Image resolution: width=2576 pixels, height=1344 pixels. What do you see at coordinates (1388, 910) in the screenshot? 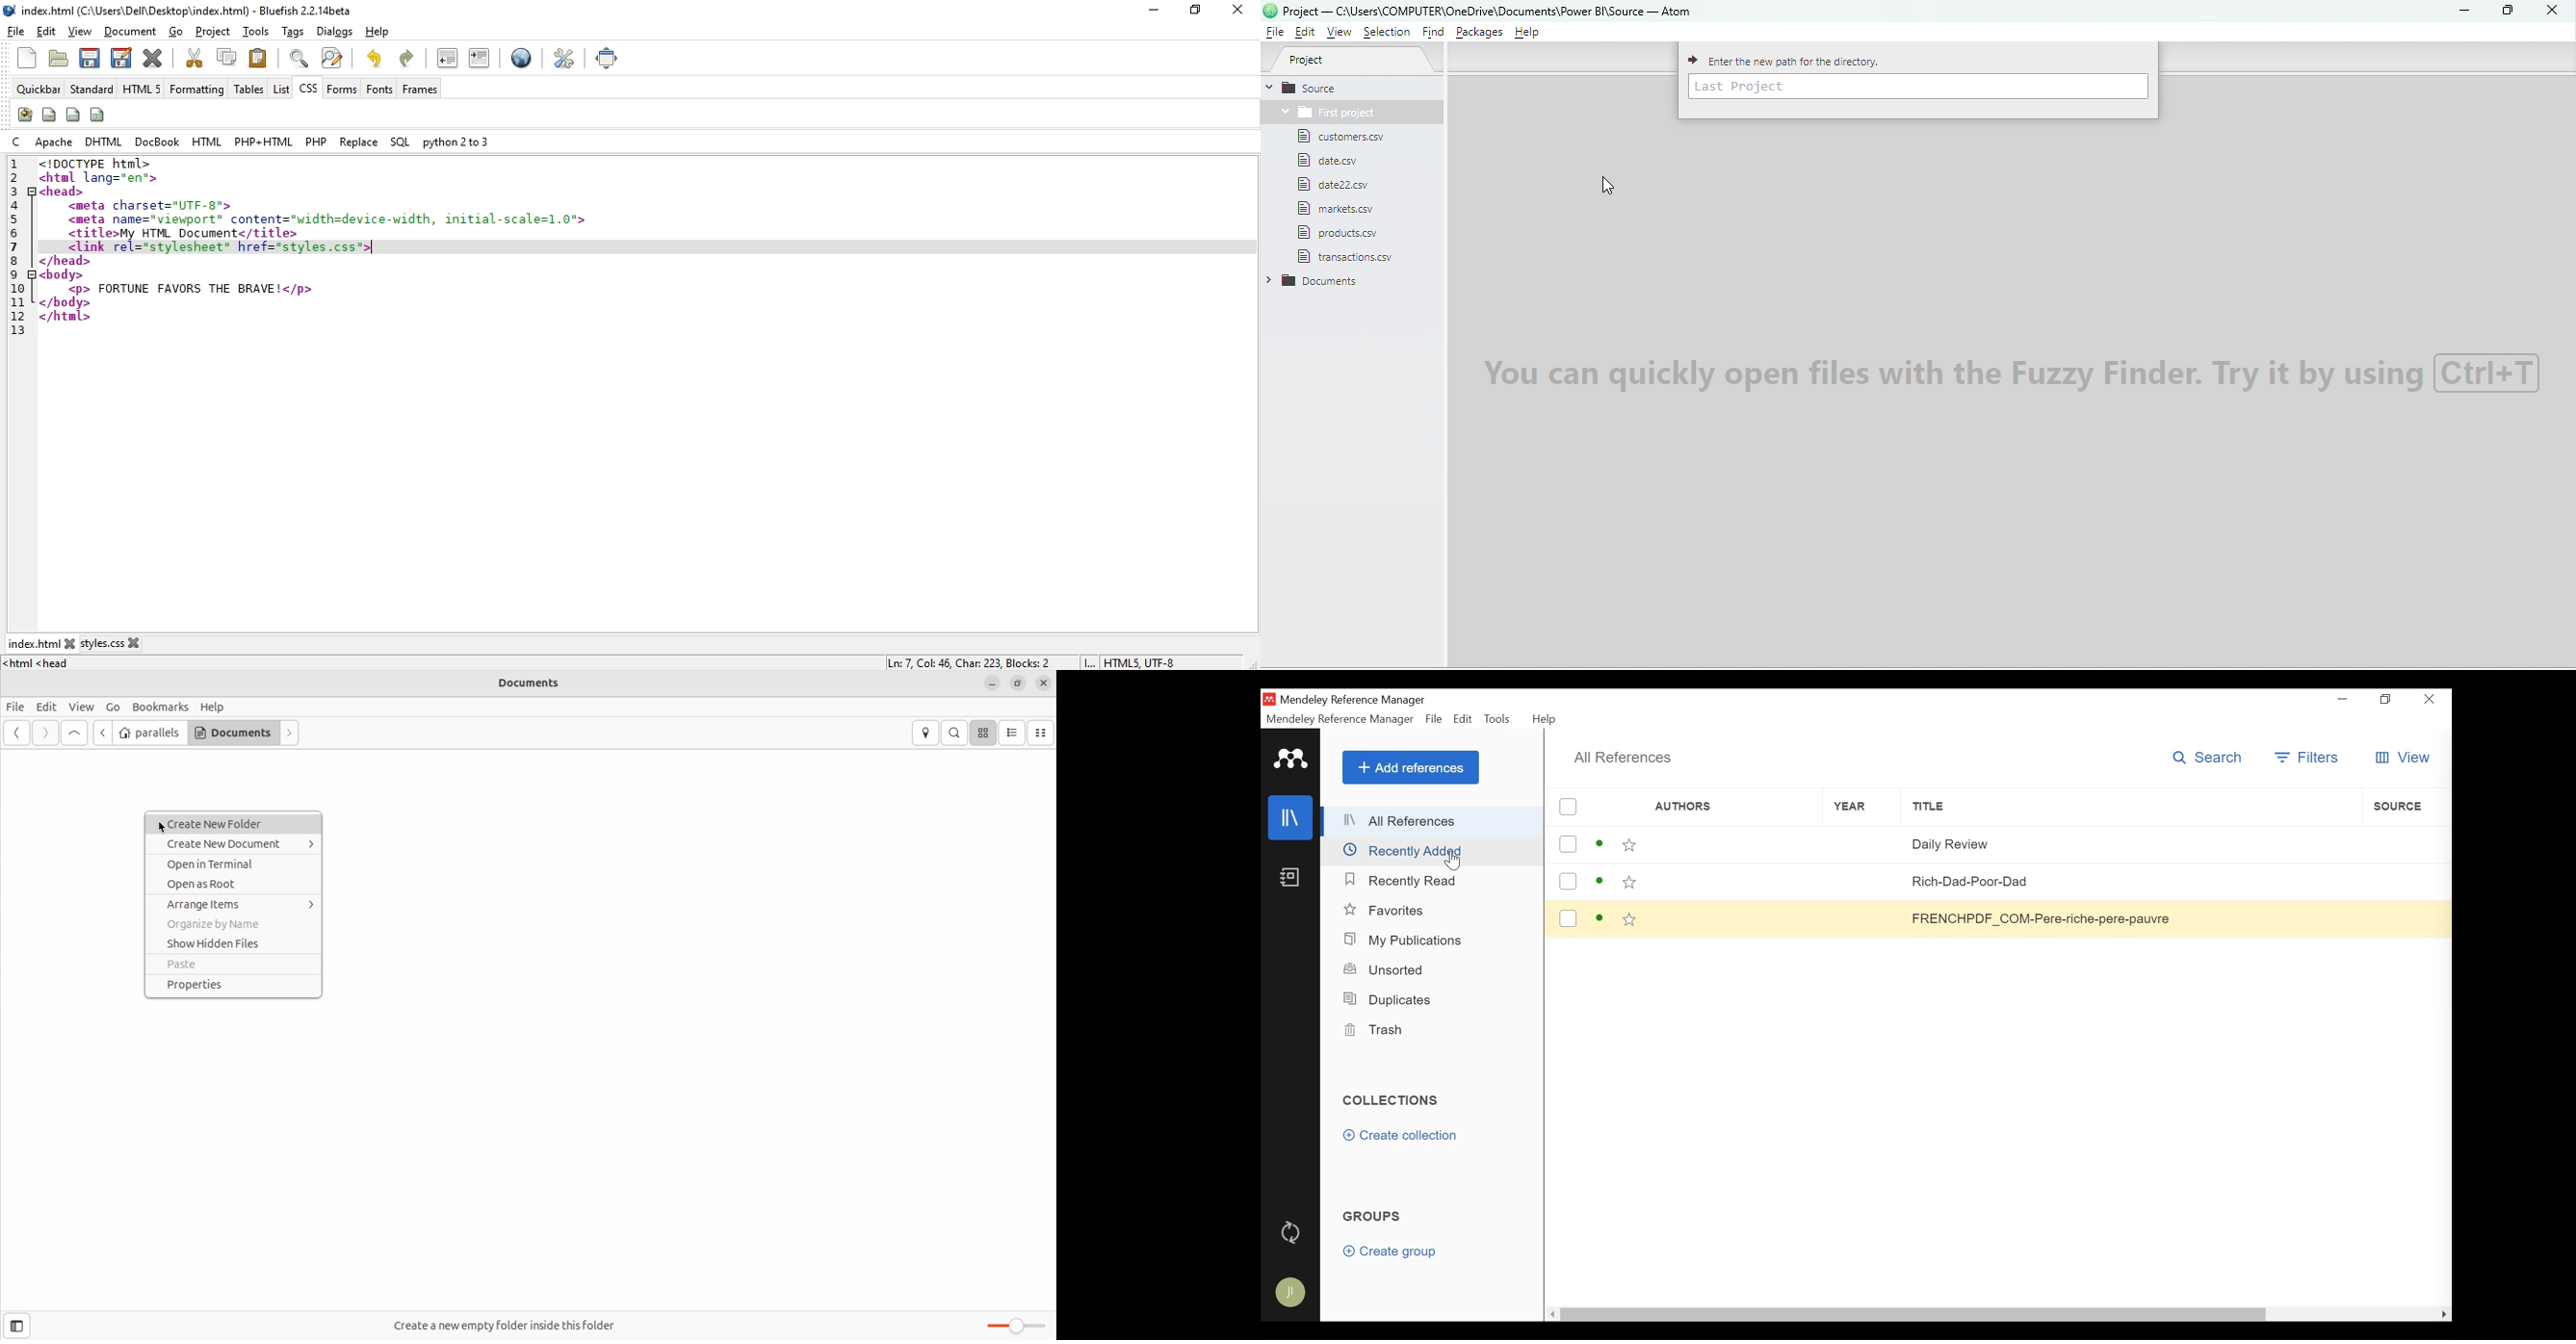
I see `Favorites` at bounding box center [1388, 910].